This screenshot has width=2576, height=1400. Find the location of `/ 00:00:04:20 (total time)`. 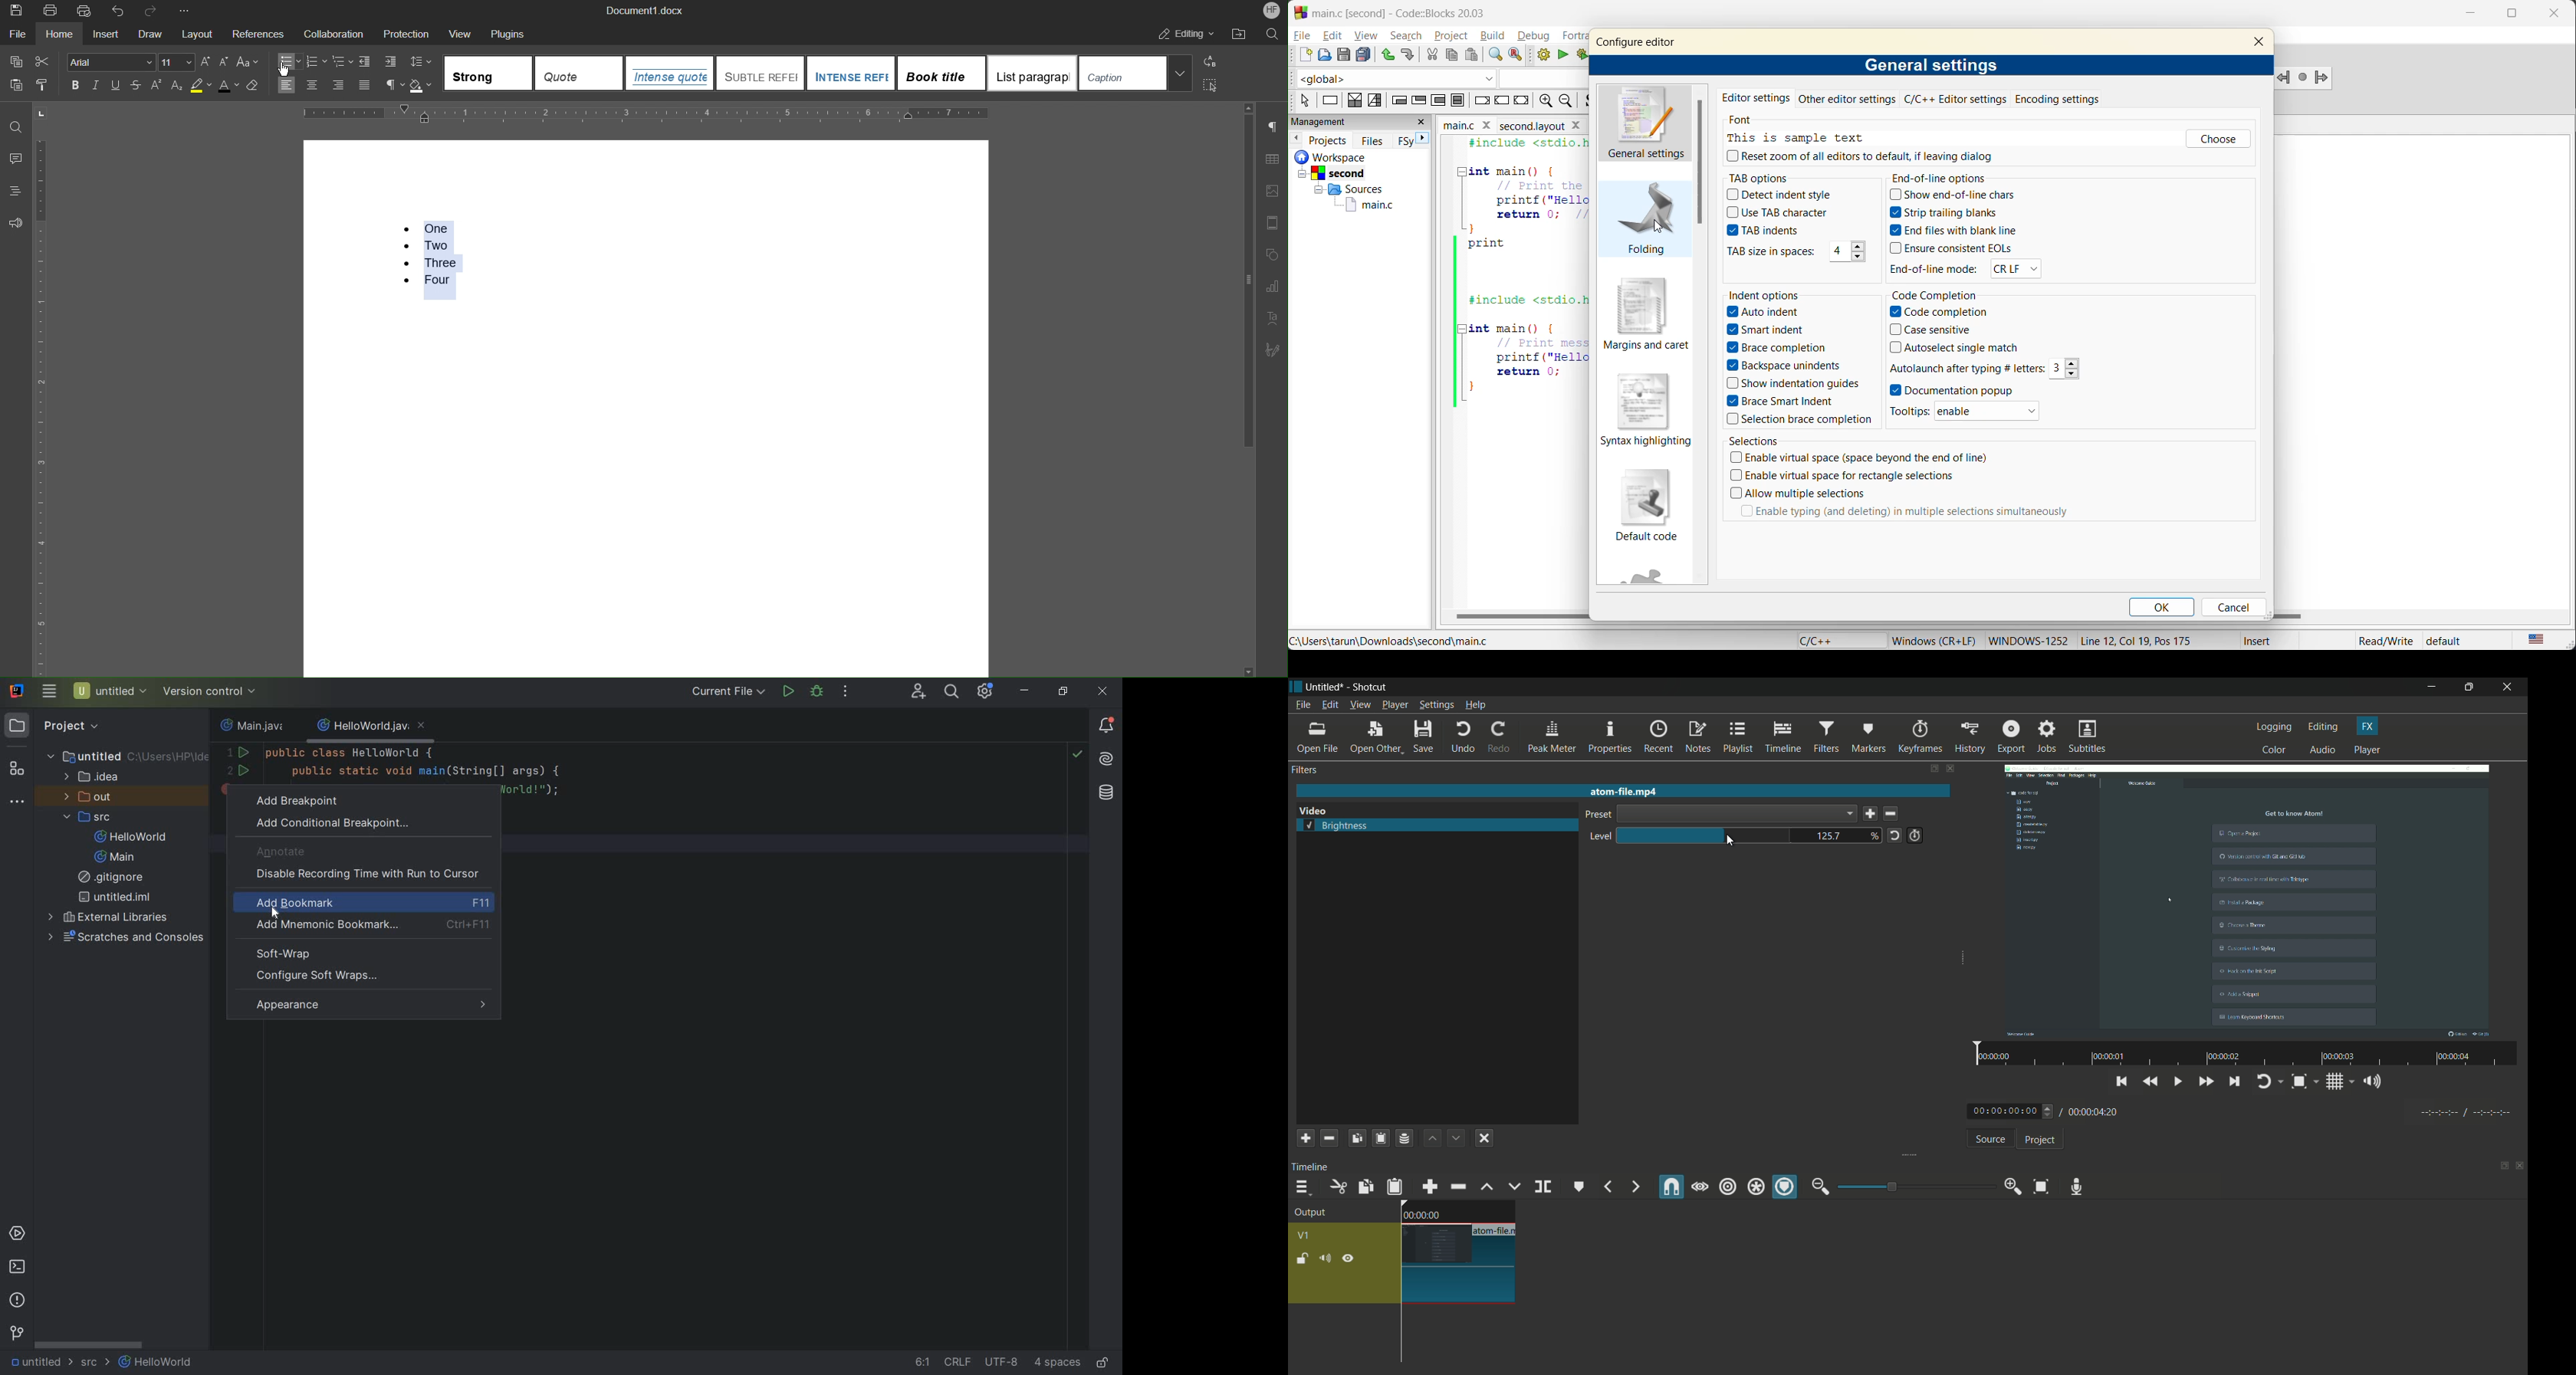

/ 00:00:04:20 (total time) is located at coordinates (2092, 1110).